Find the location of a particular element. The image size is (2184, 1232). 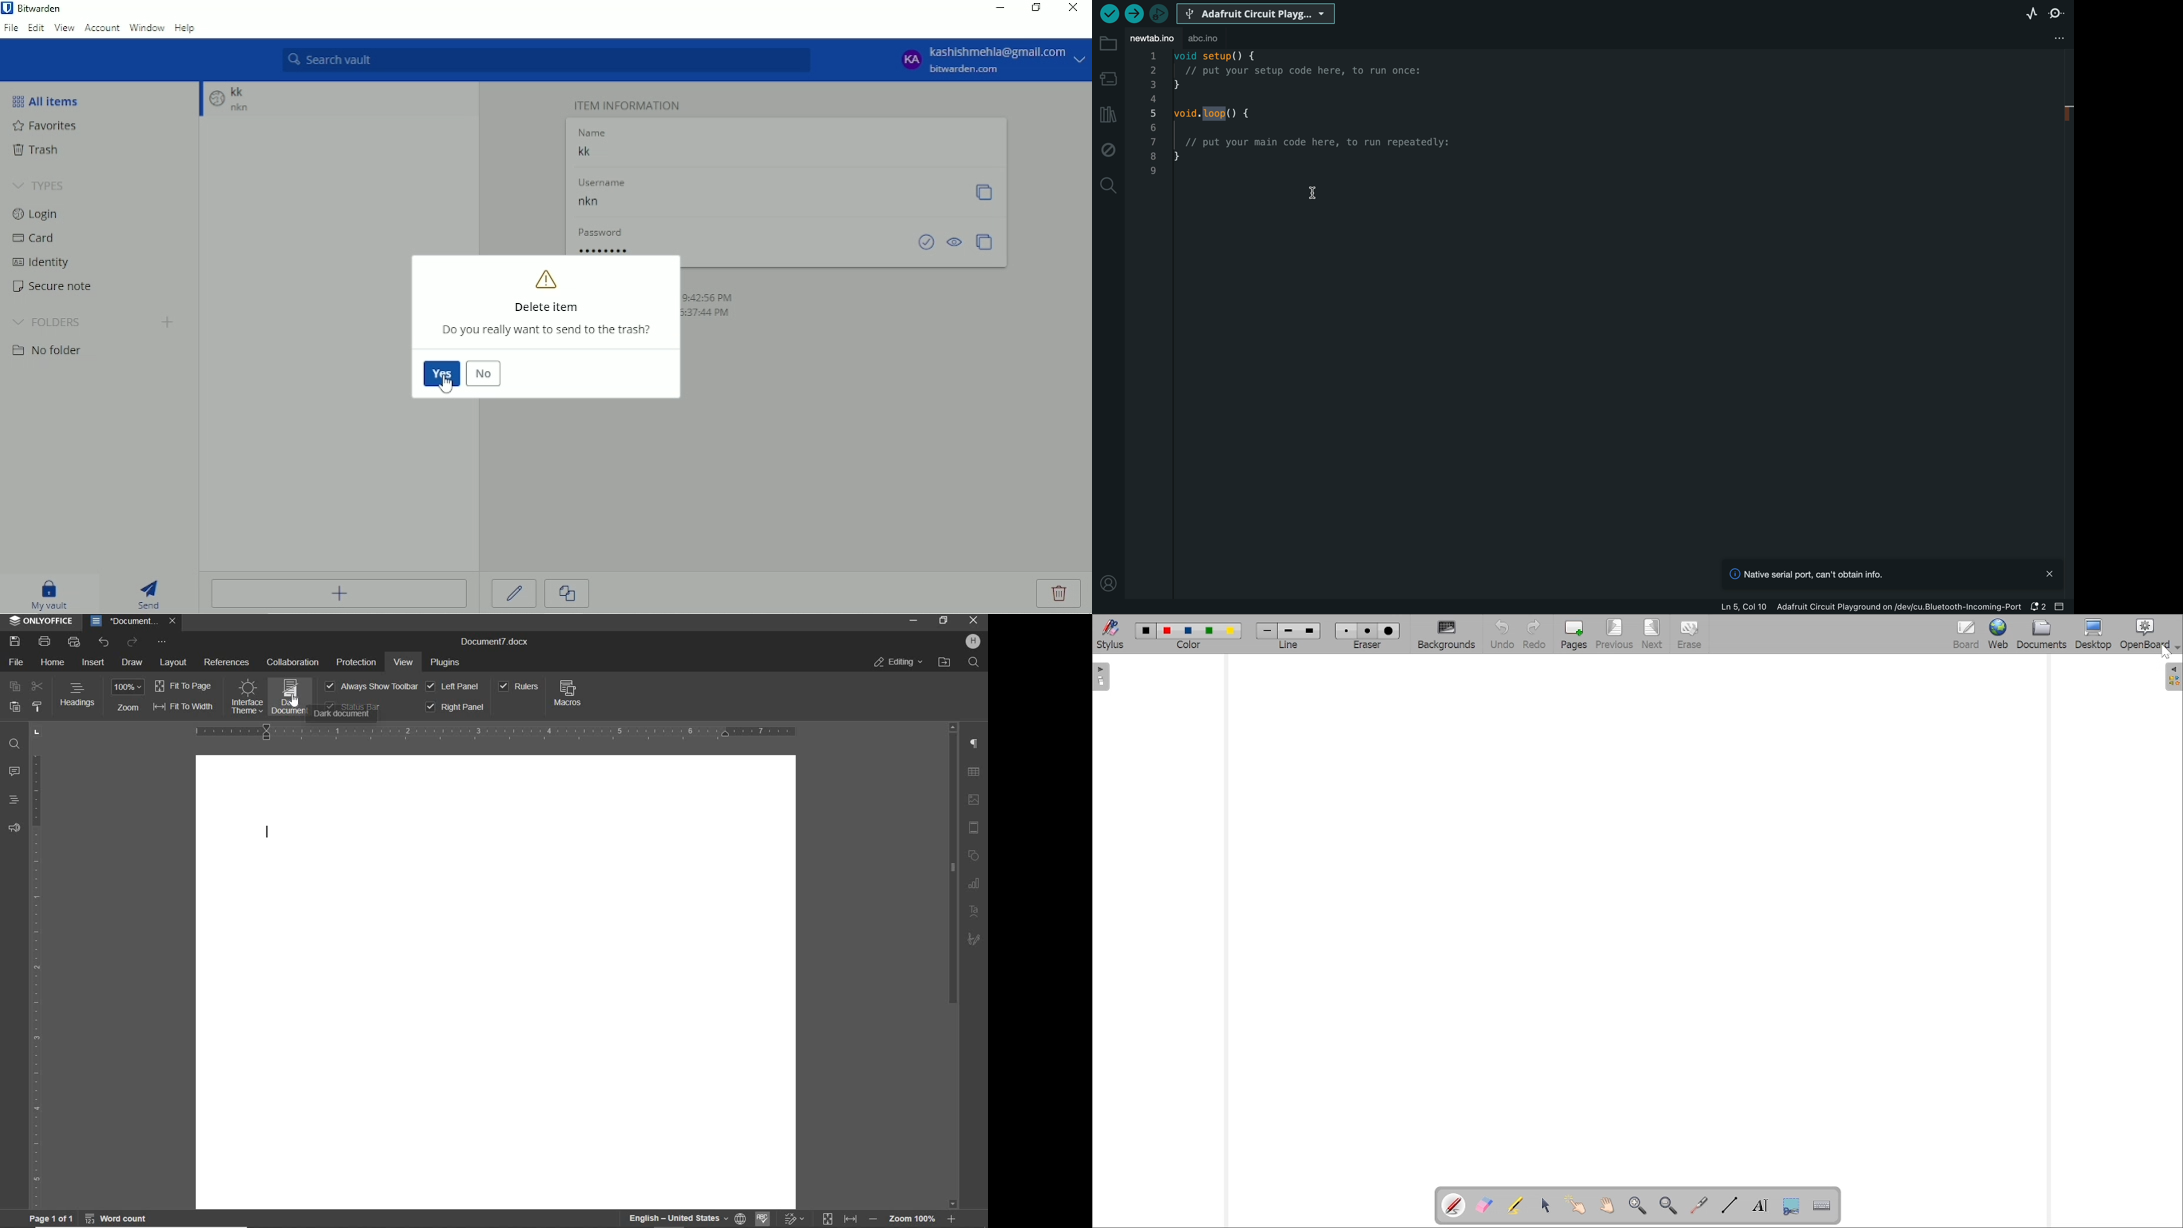

Search vault is located at coordinates (545, 60).